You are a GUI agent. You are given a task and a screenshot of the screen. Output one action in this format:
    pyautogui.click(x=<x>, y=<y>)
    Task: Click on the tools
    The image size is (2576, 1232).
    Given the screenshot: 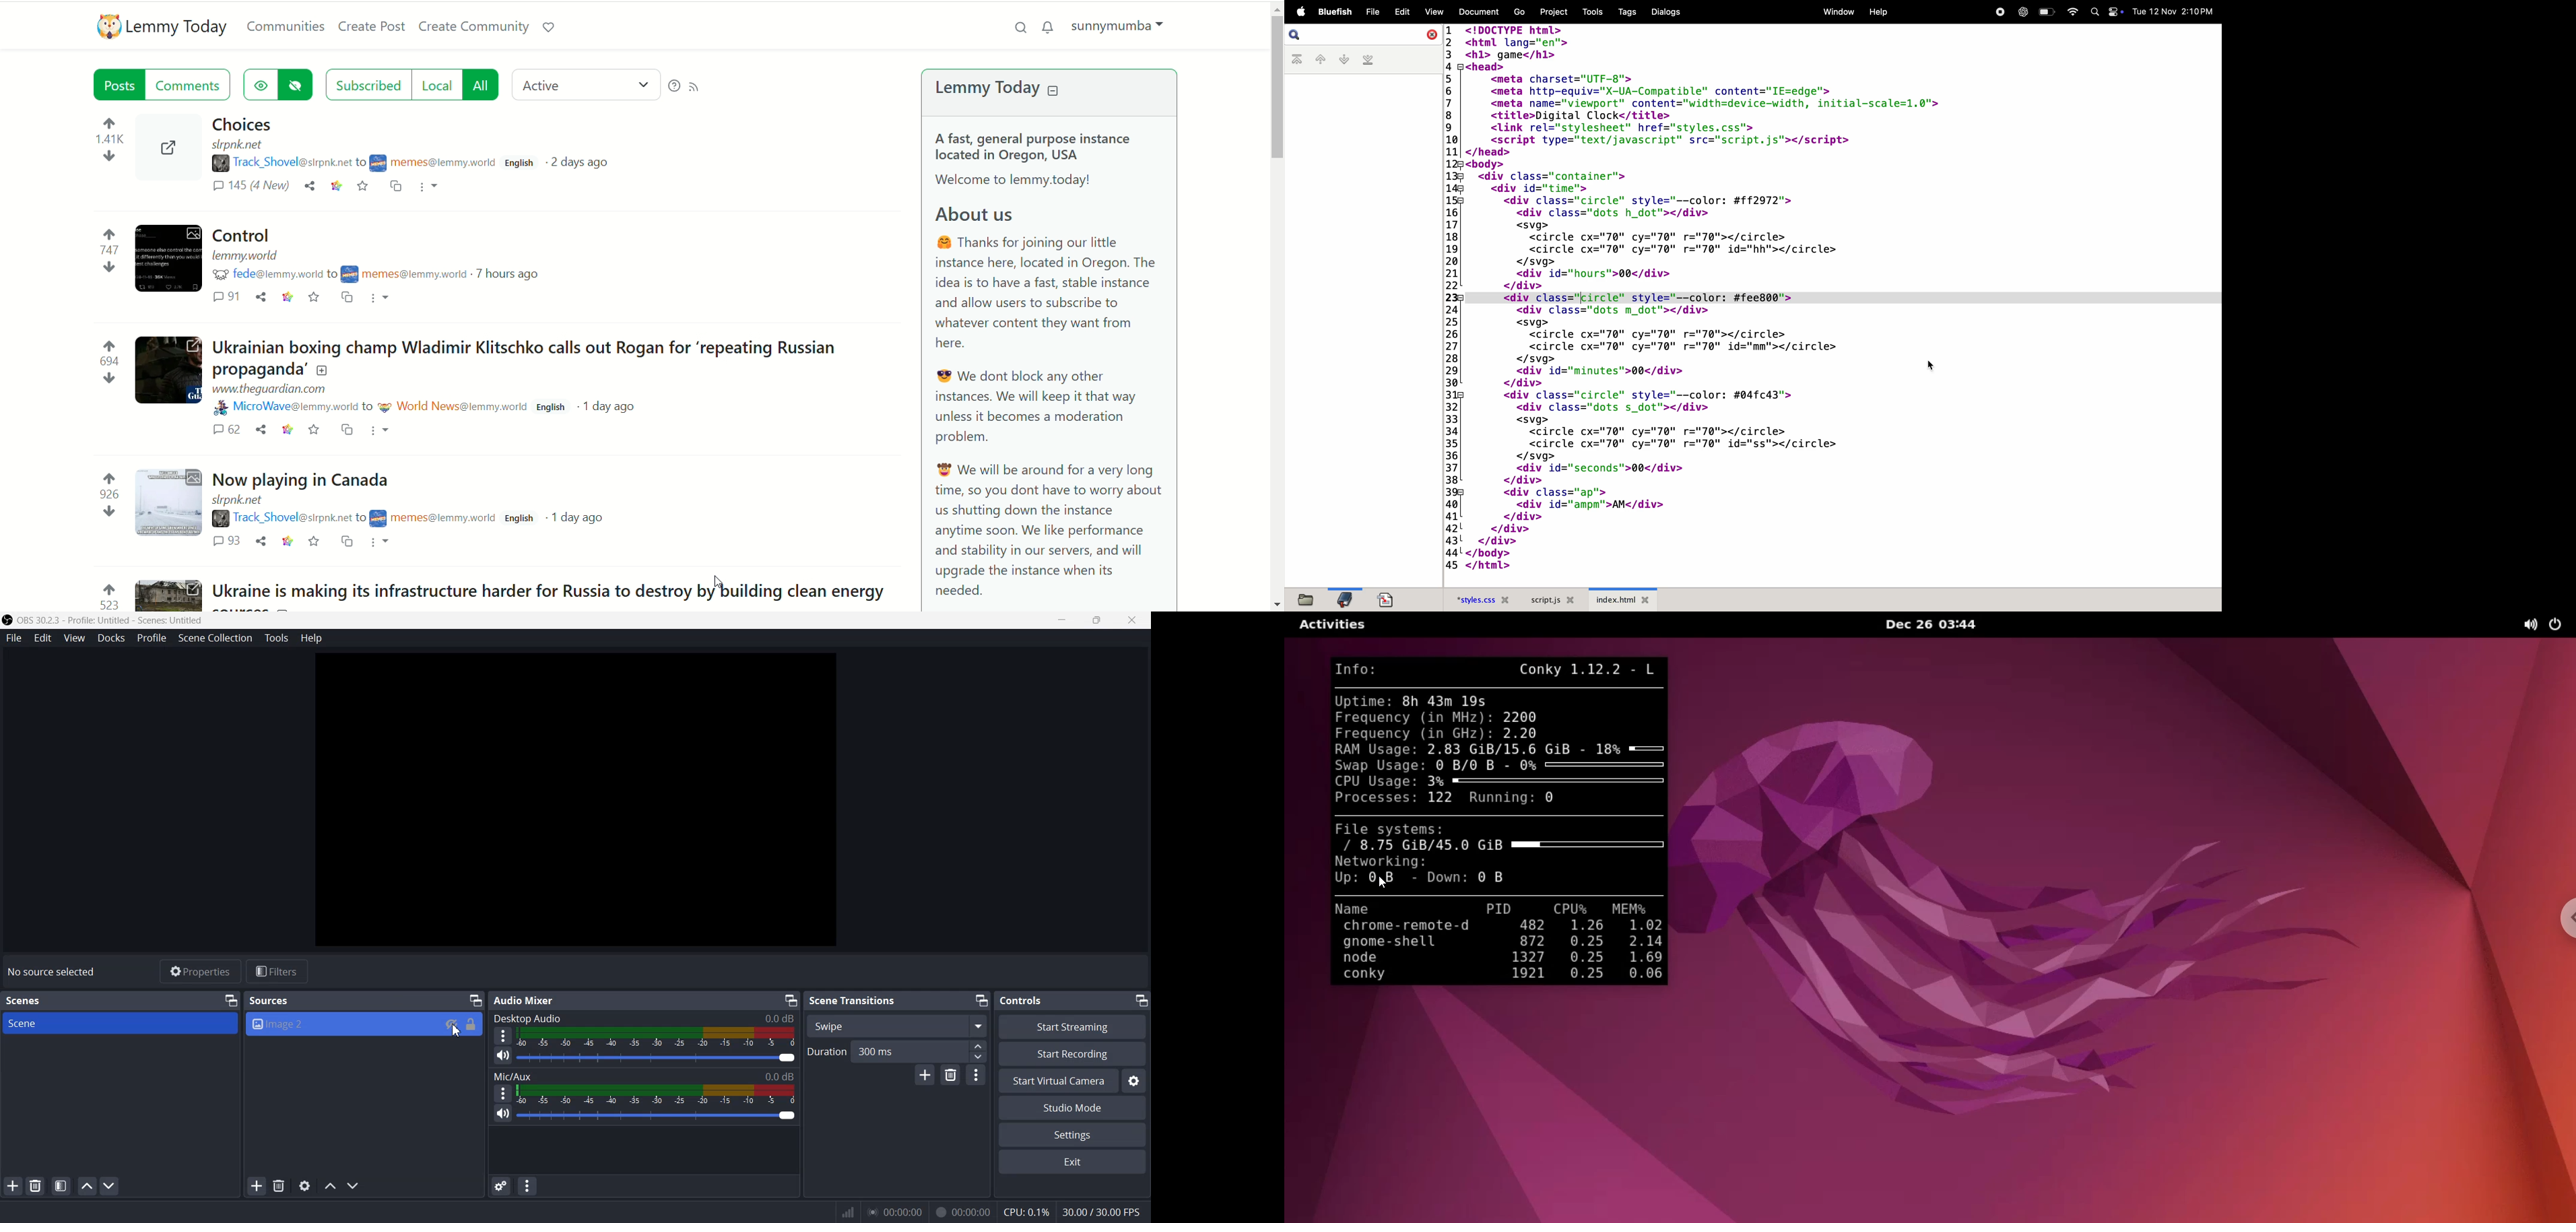 What is the action you would take?
    pyautogui.click(x=1591, y=11)
    